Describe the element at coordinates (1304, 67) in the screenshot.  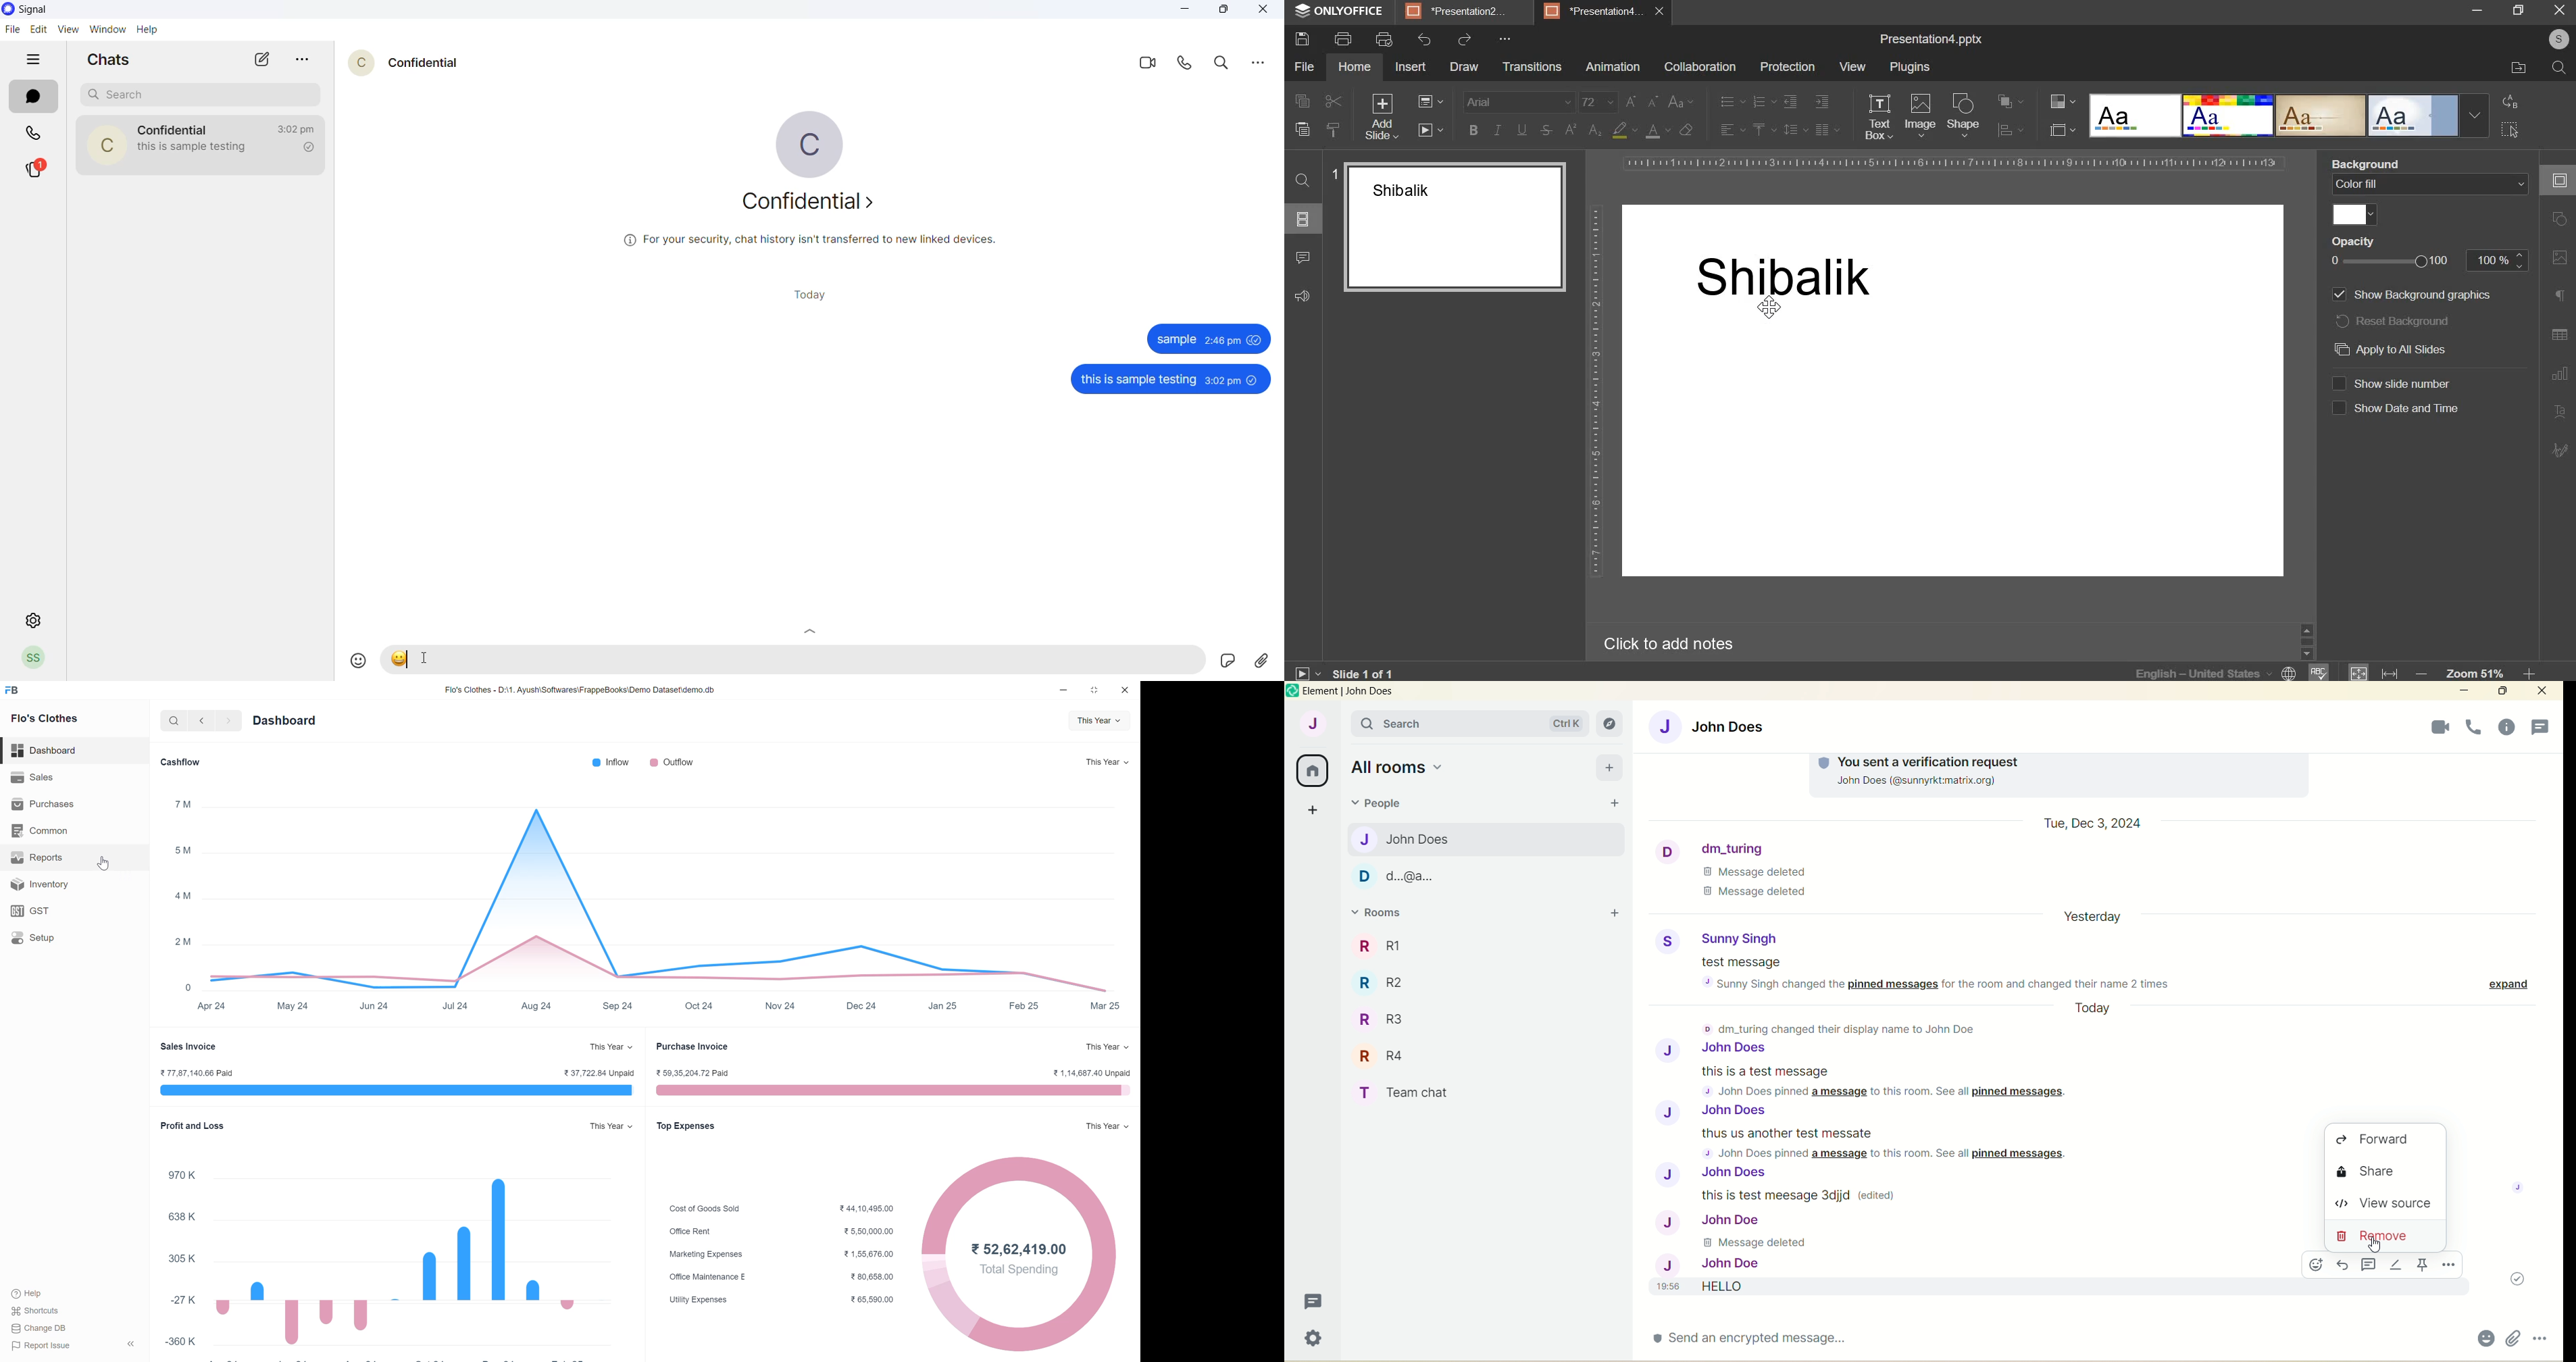
I see `file` at that location.